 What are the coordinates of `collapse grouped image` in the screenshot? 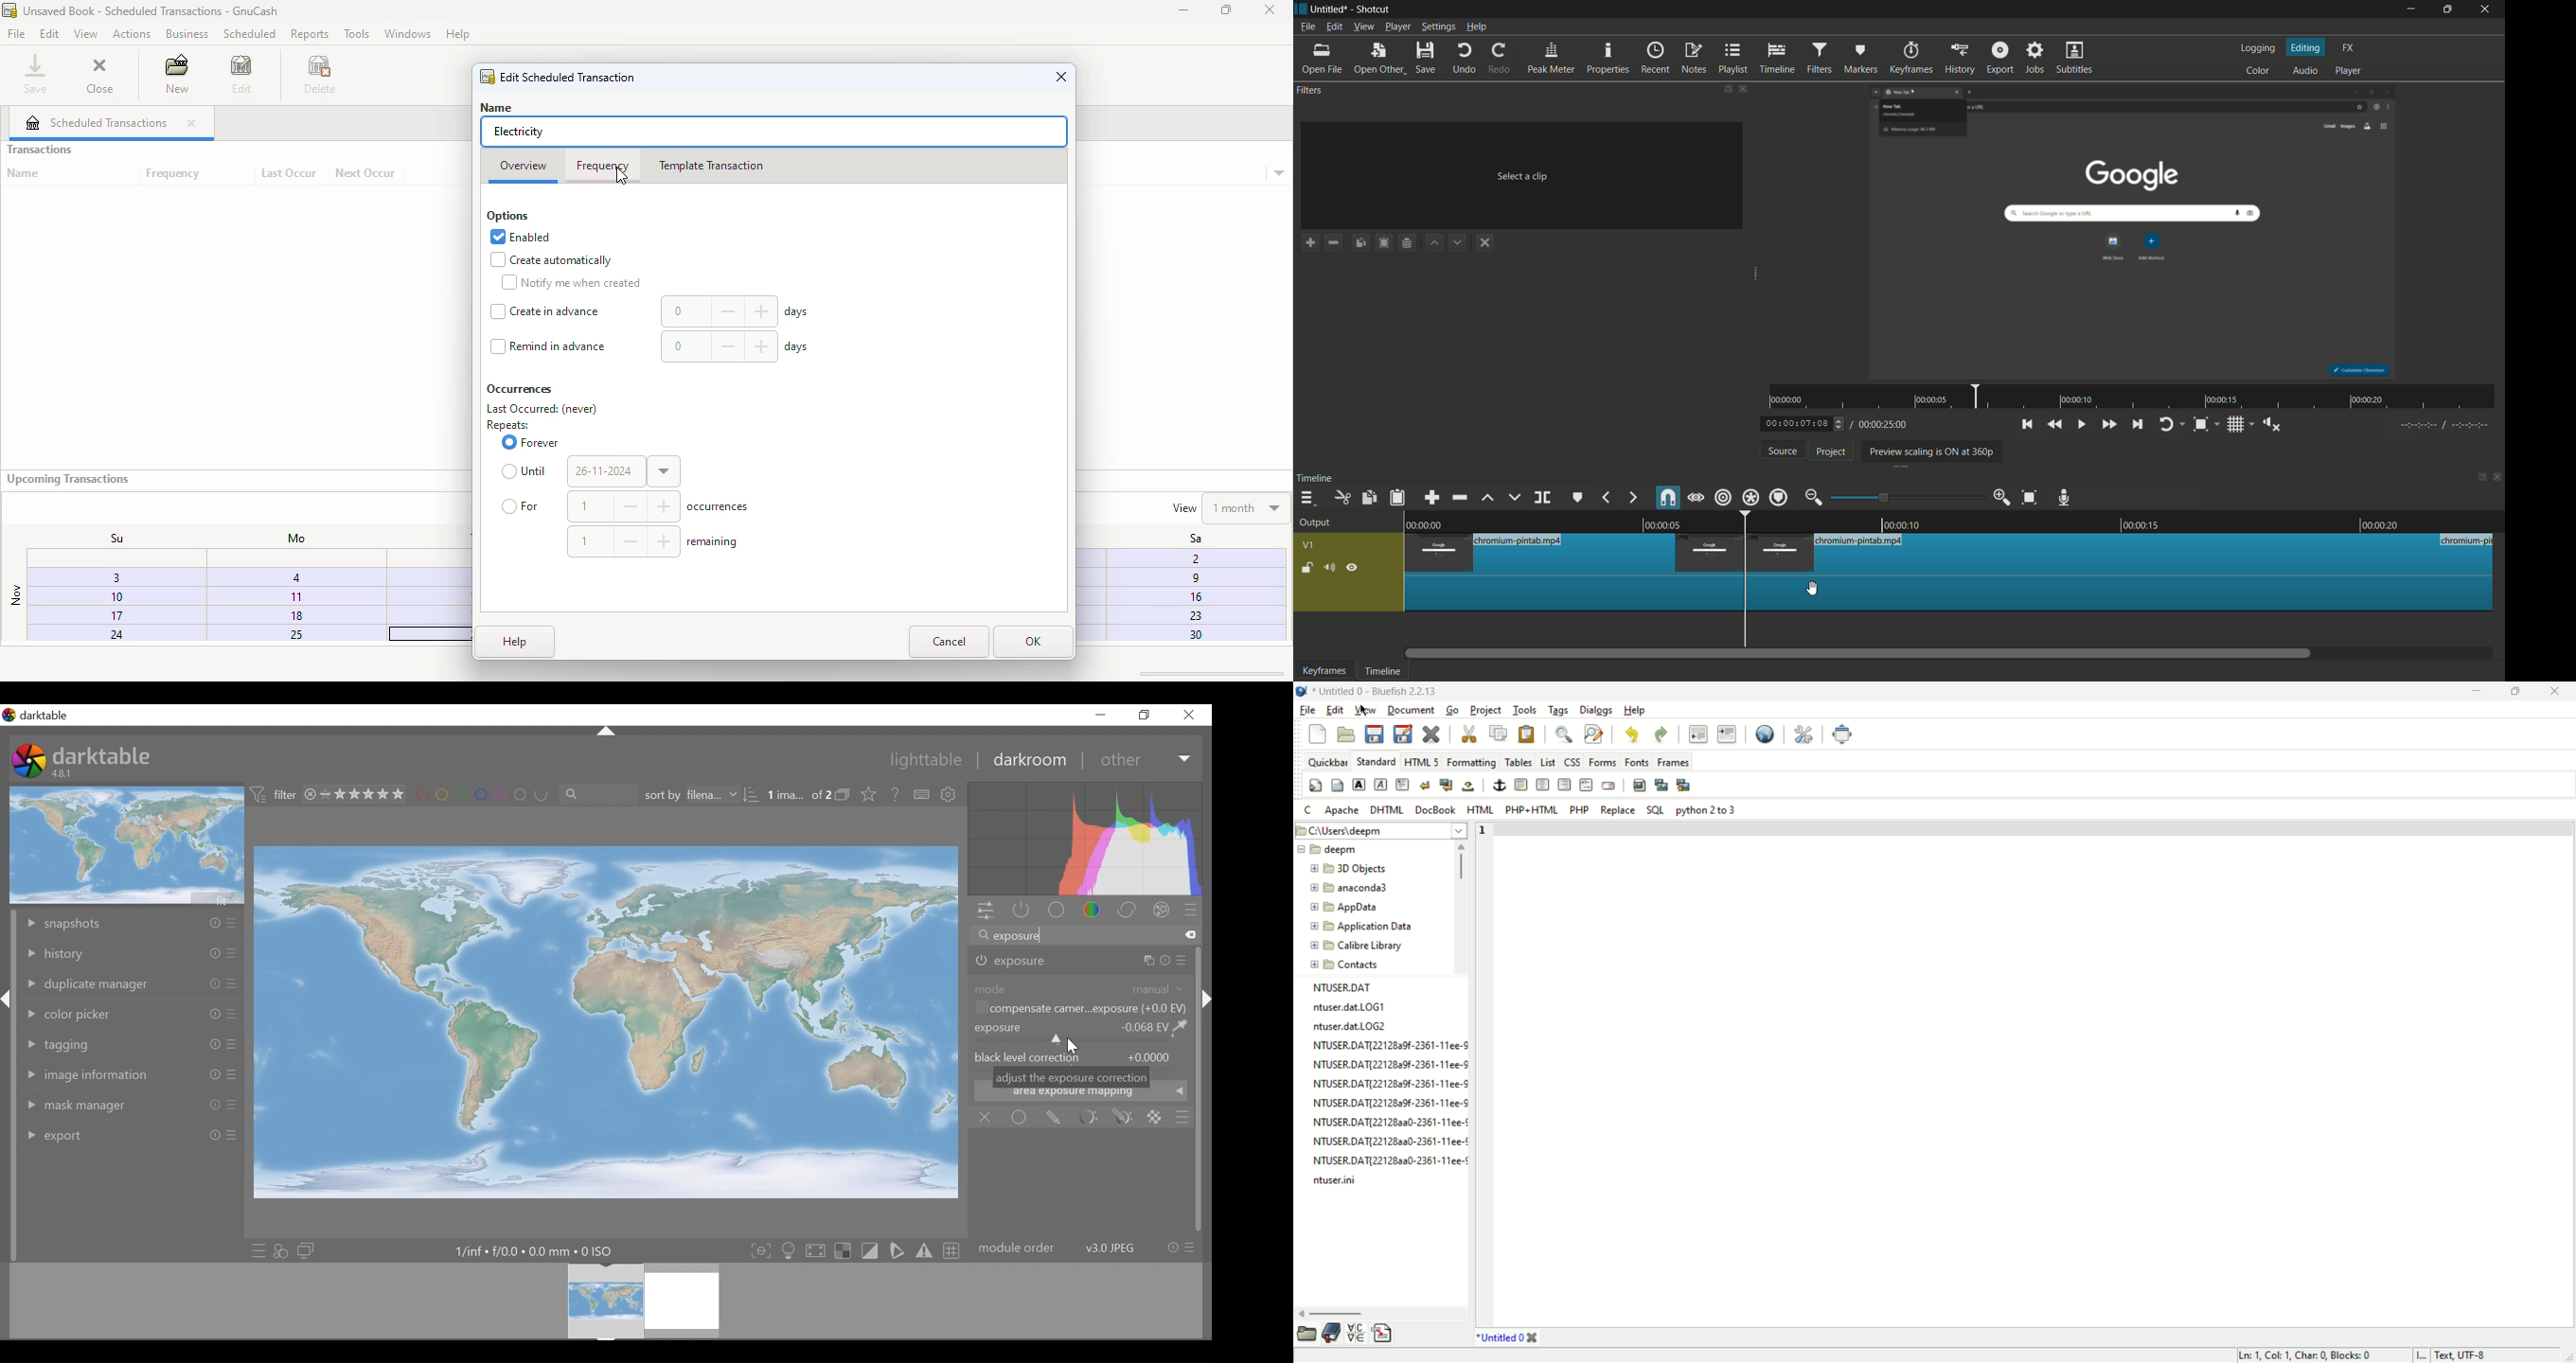 It's located at (844, 794).